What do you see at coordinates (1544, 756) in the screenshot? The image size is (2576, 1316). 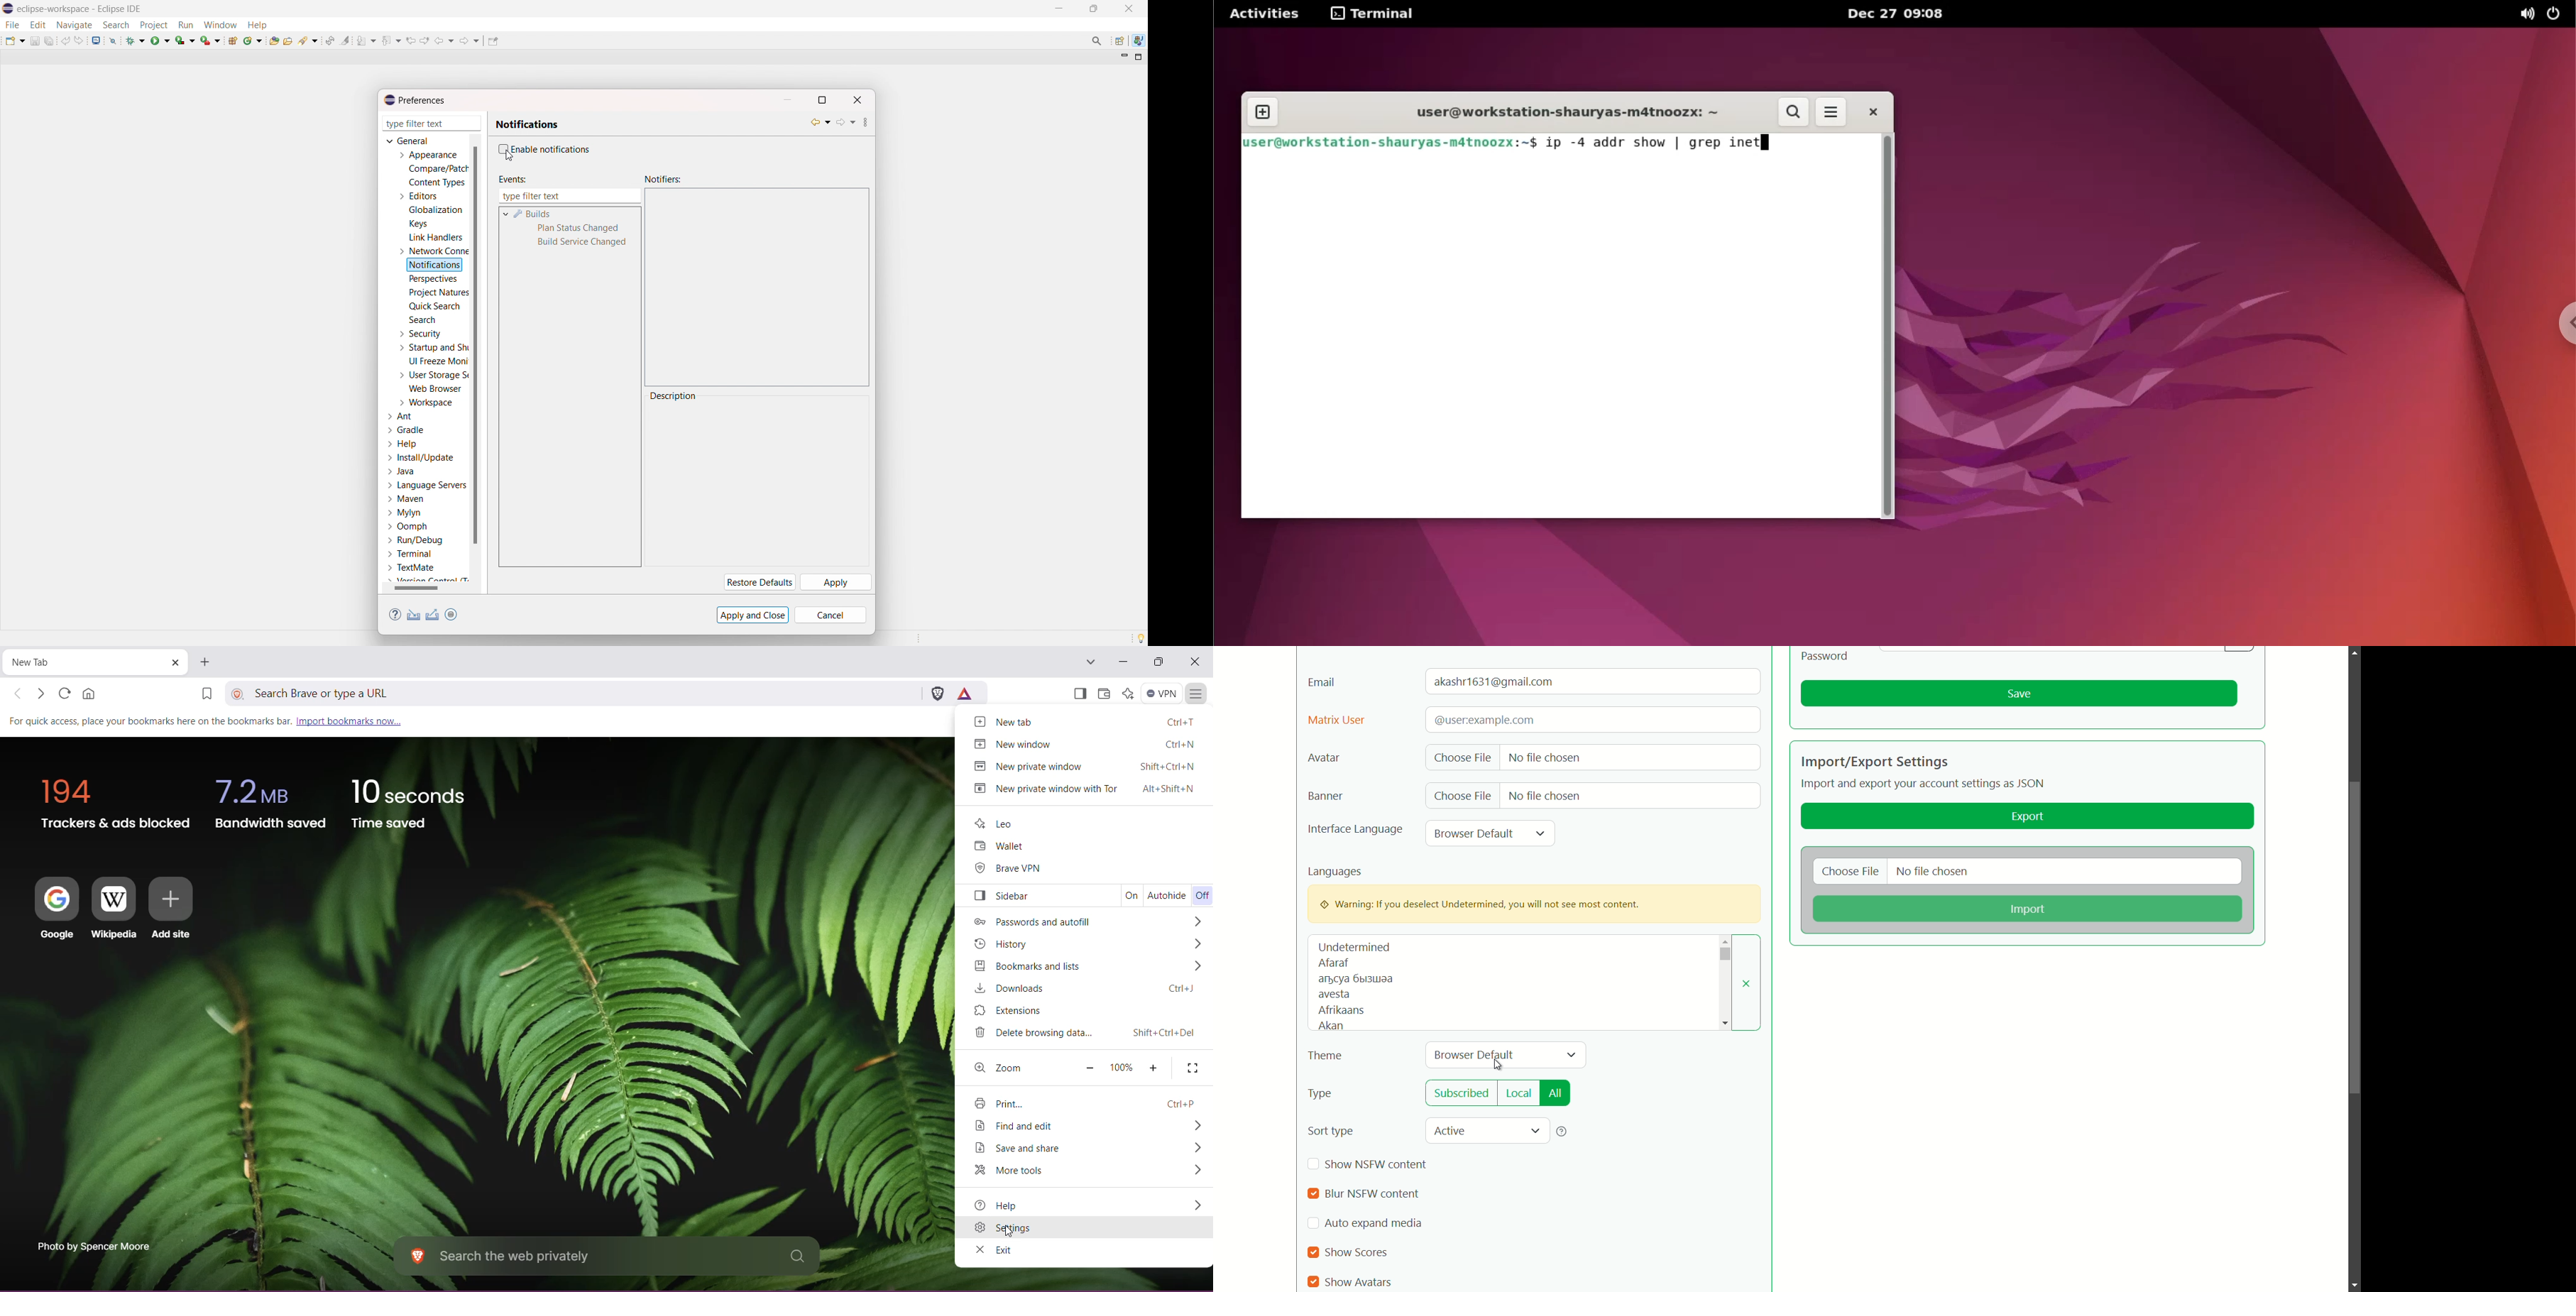 I see `no file chosen` at bounding box center [1544, 756].